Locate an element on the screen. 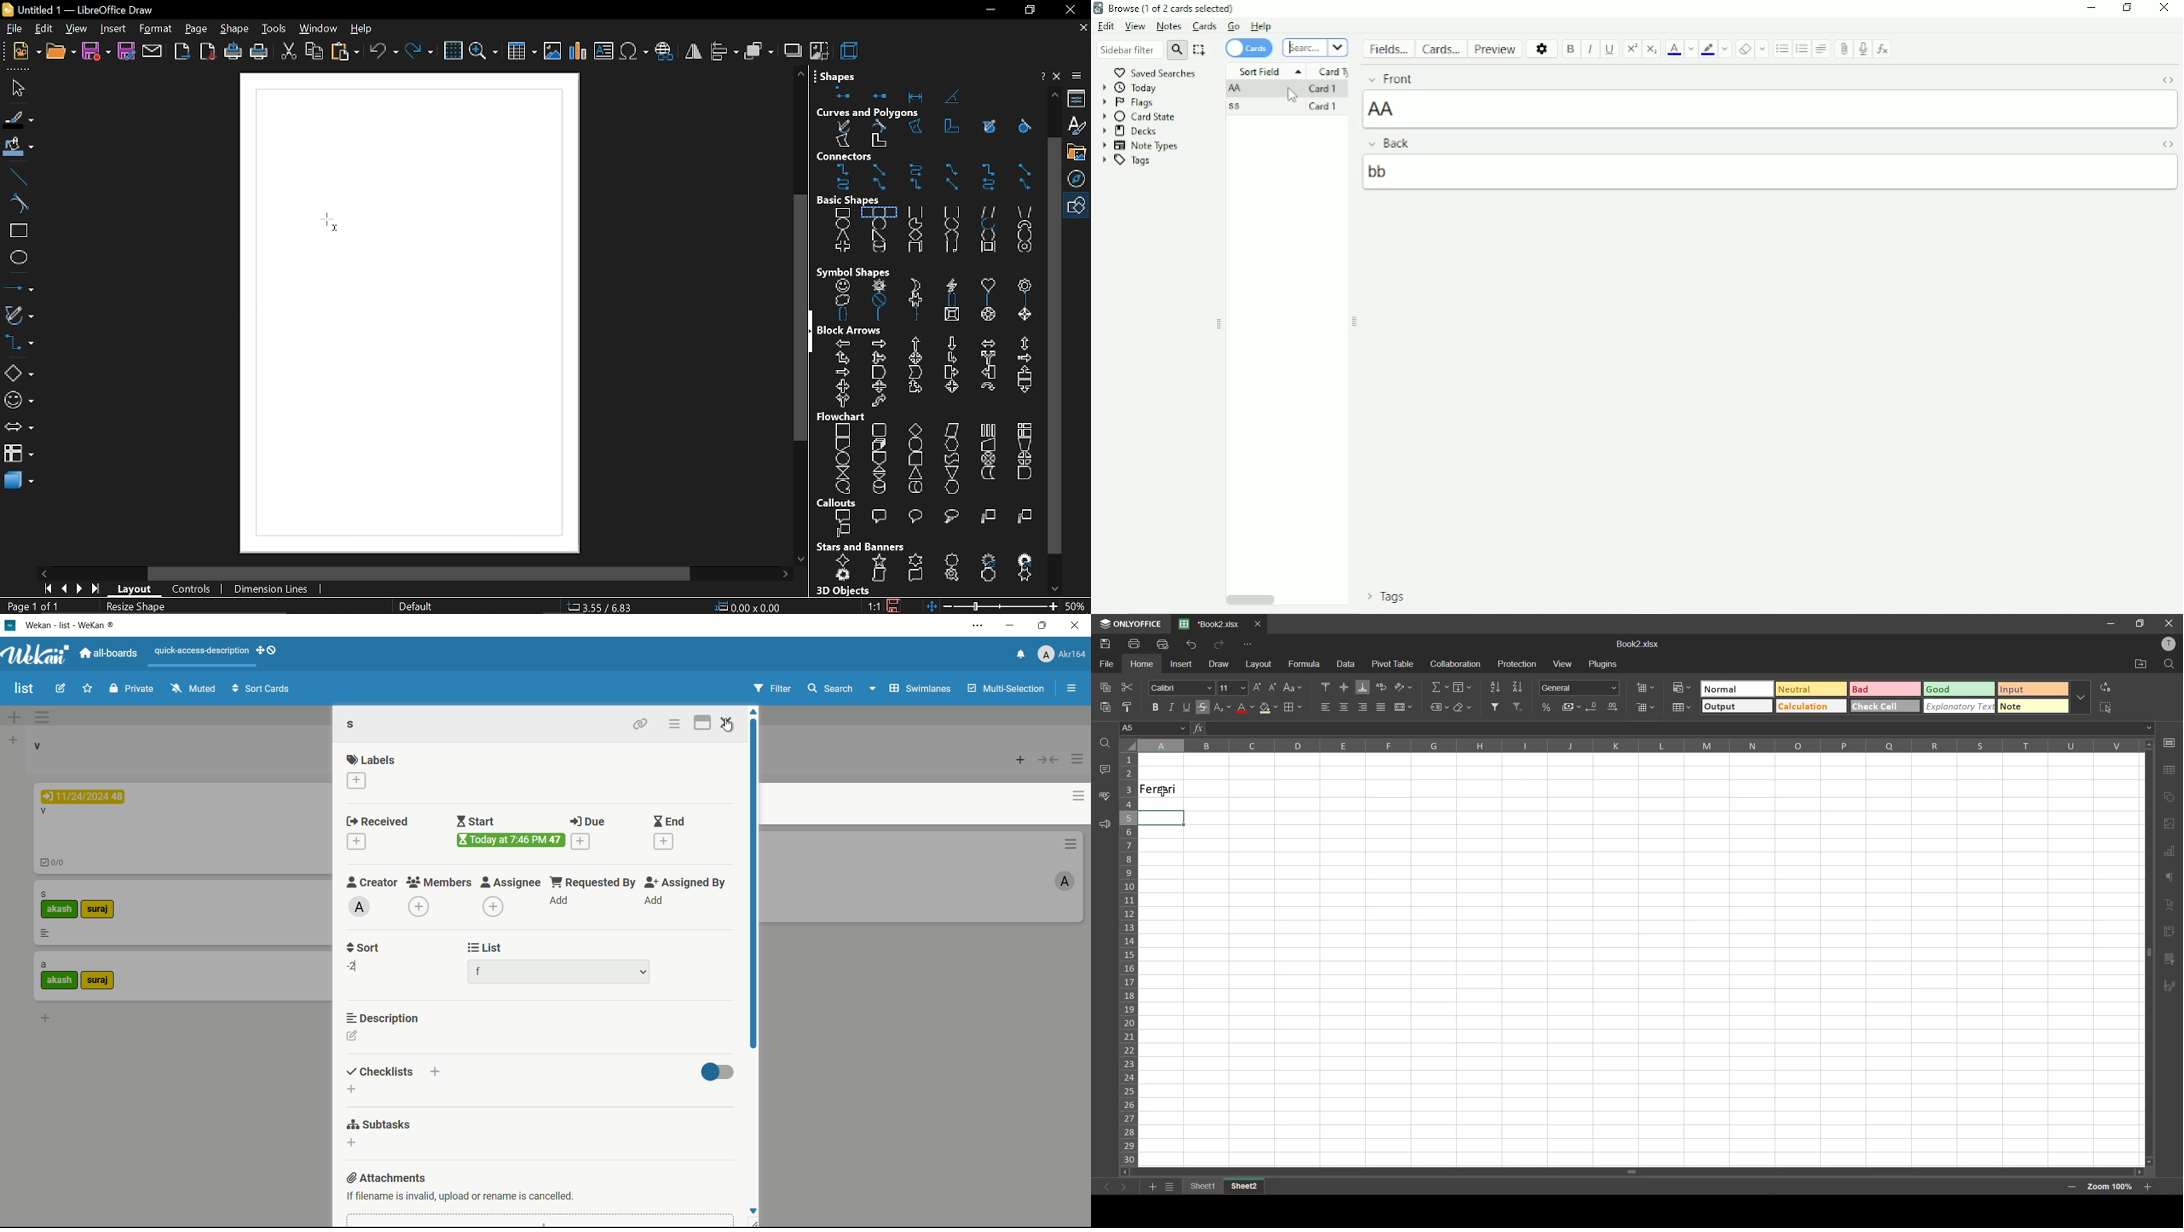  Help is located at coordinates (1262, 26).